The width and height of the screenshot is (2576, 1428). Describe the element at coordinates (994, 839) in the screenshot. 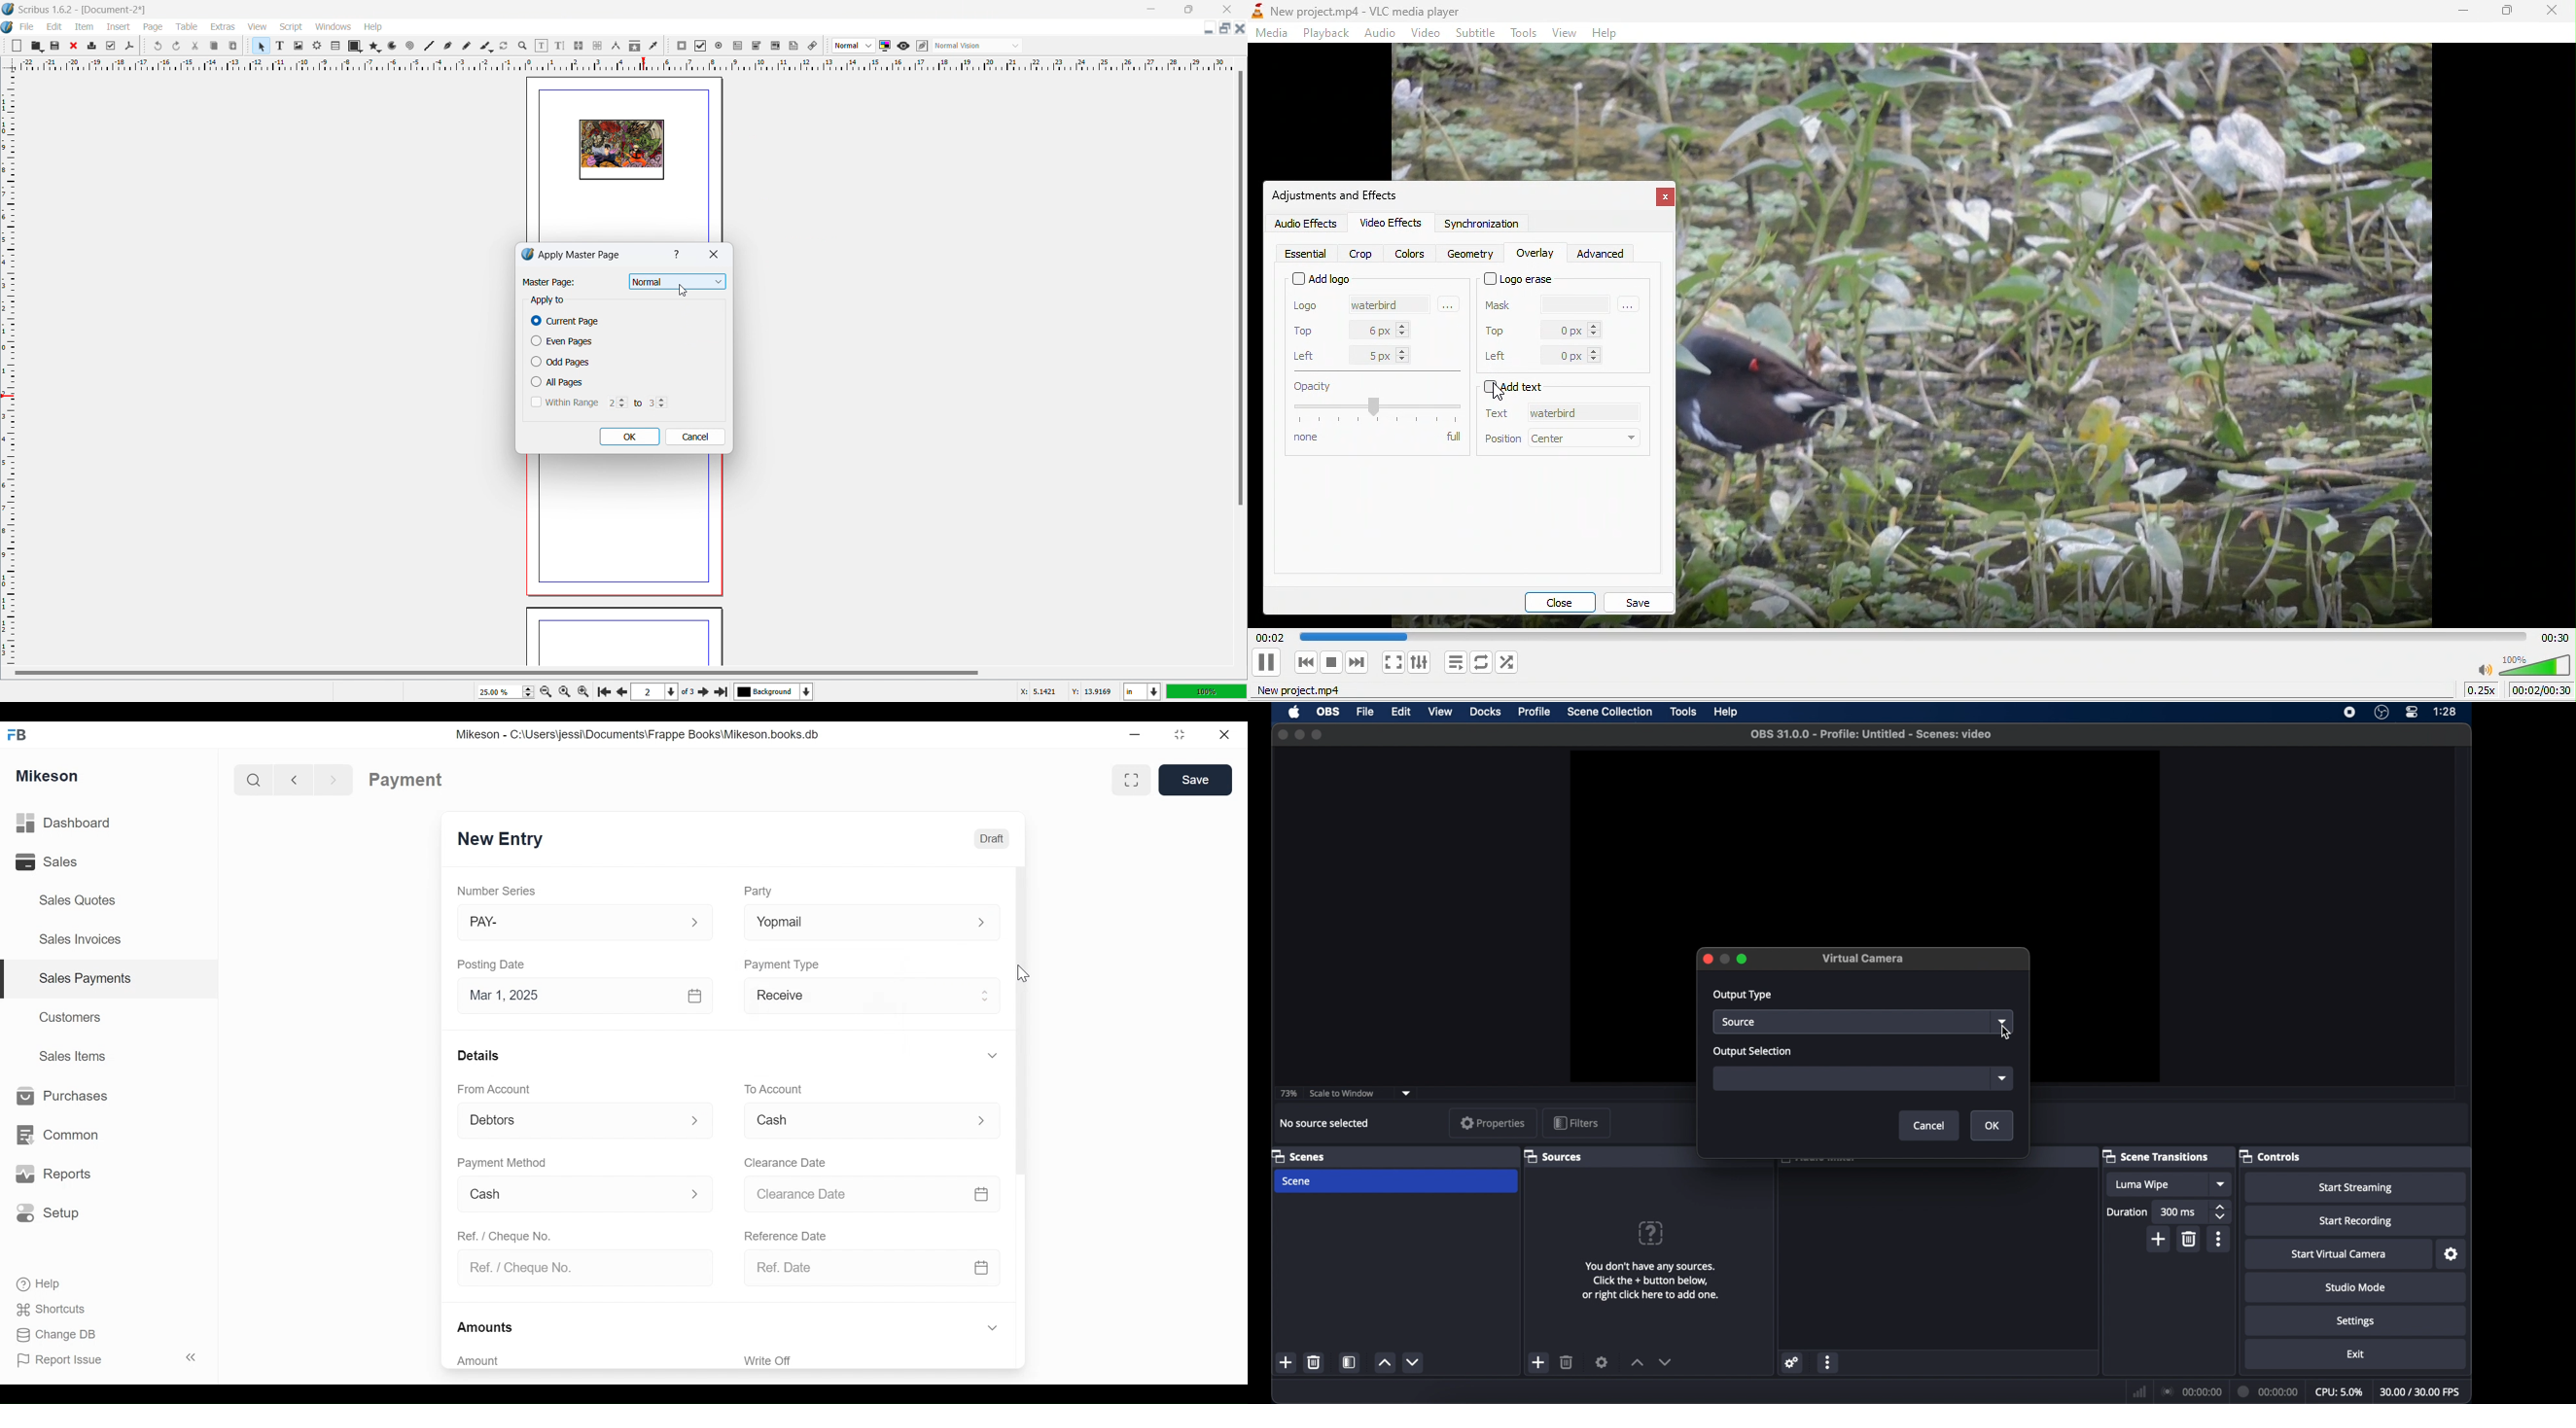

I see `Draft` at that location.